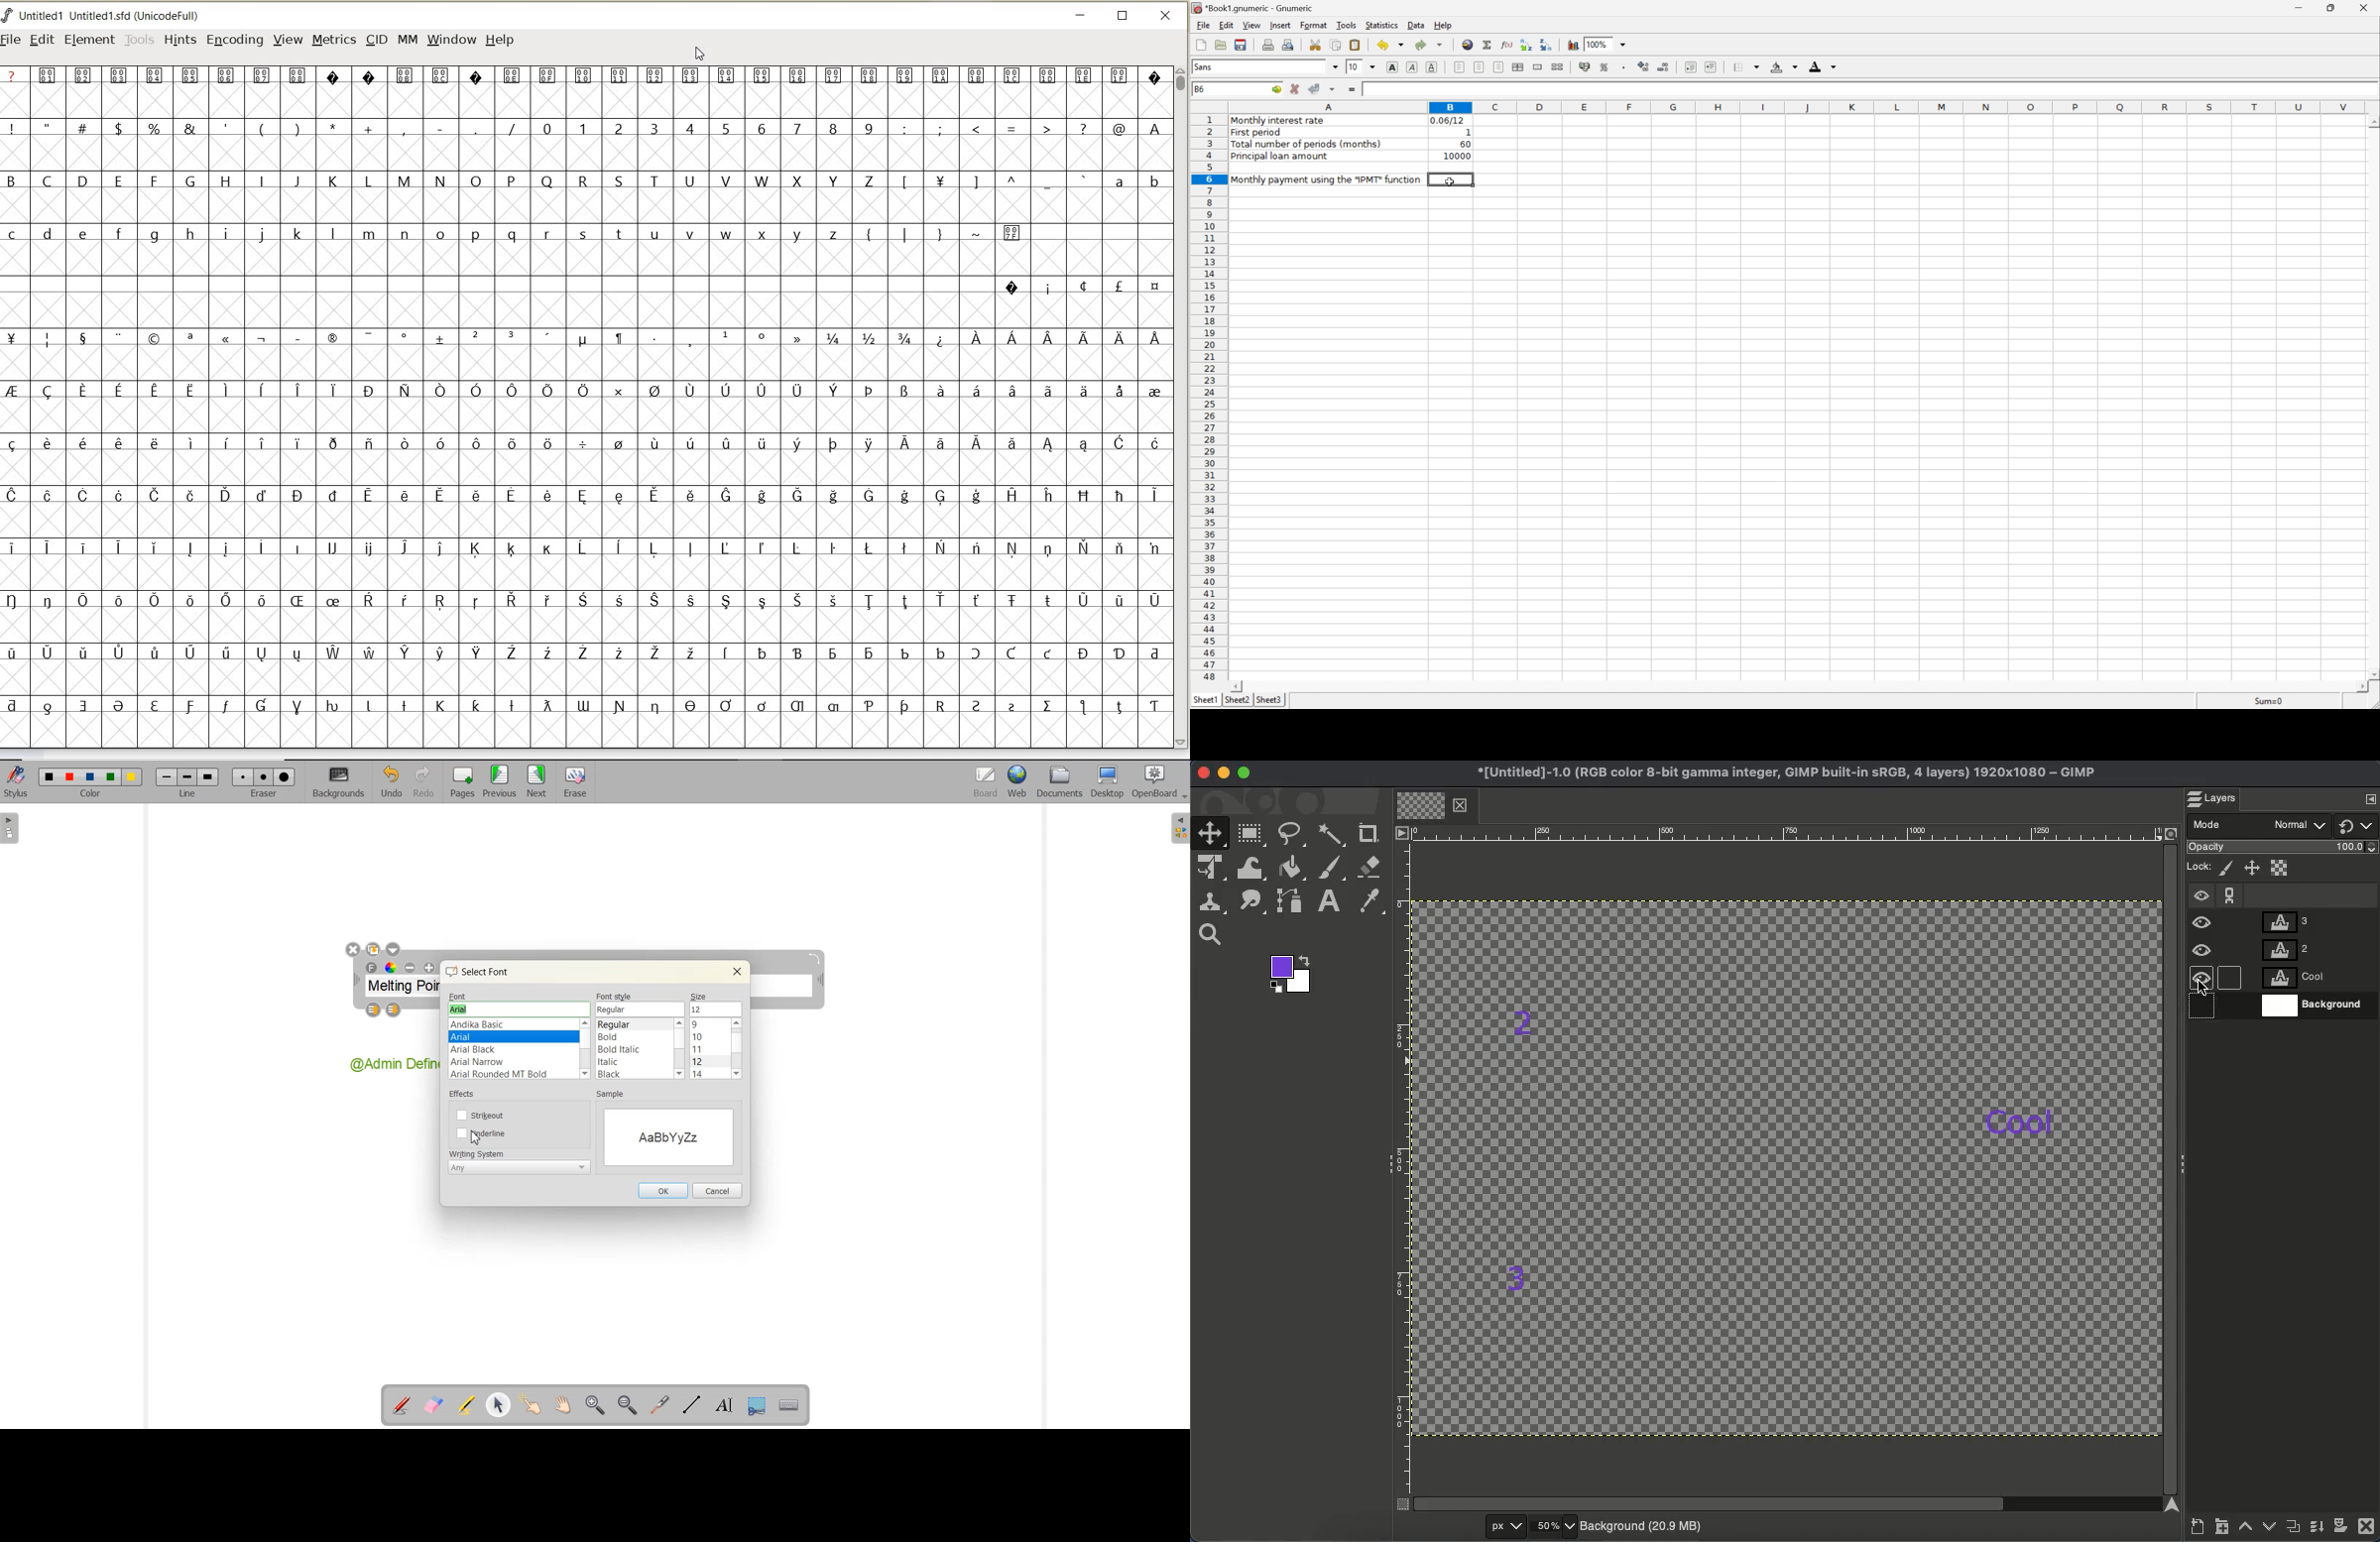 This screenshot has width=2380, height=1568. What do you see at coordinates (426, 237) in the screenshot?
I see `lowercase letters` at bounding box center [426, 237].